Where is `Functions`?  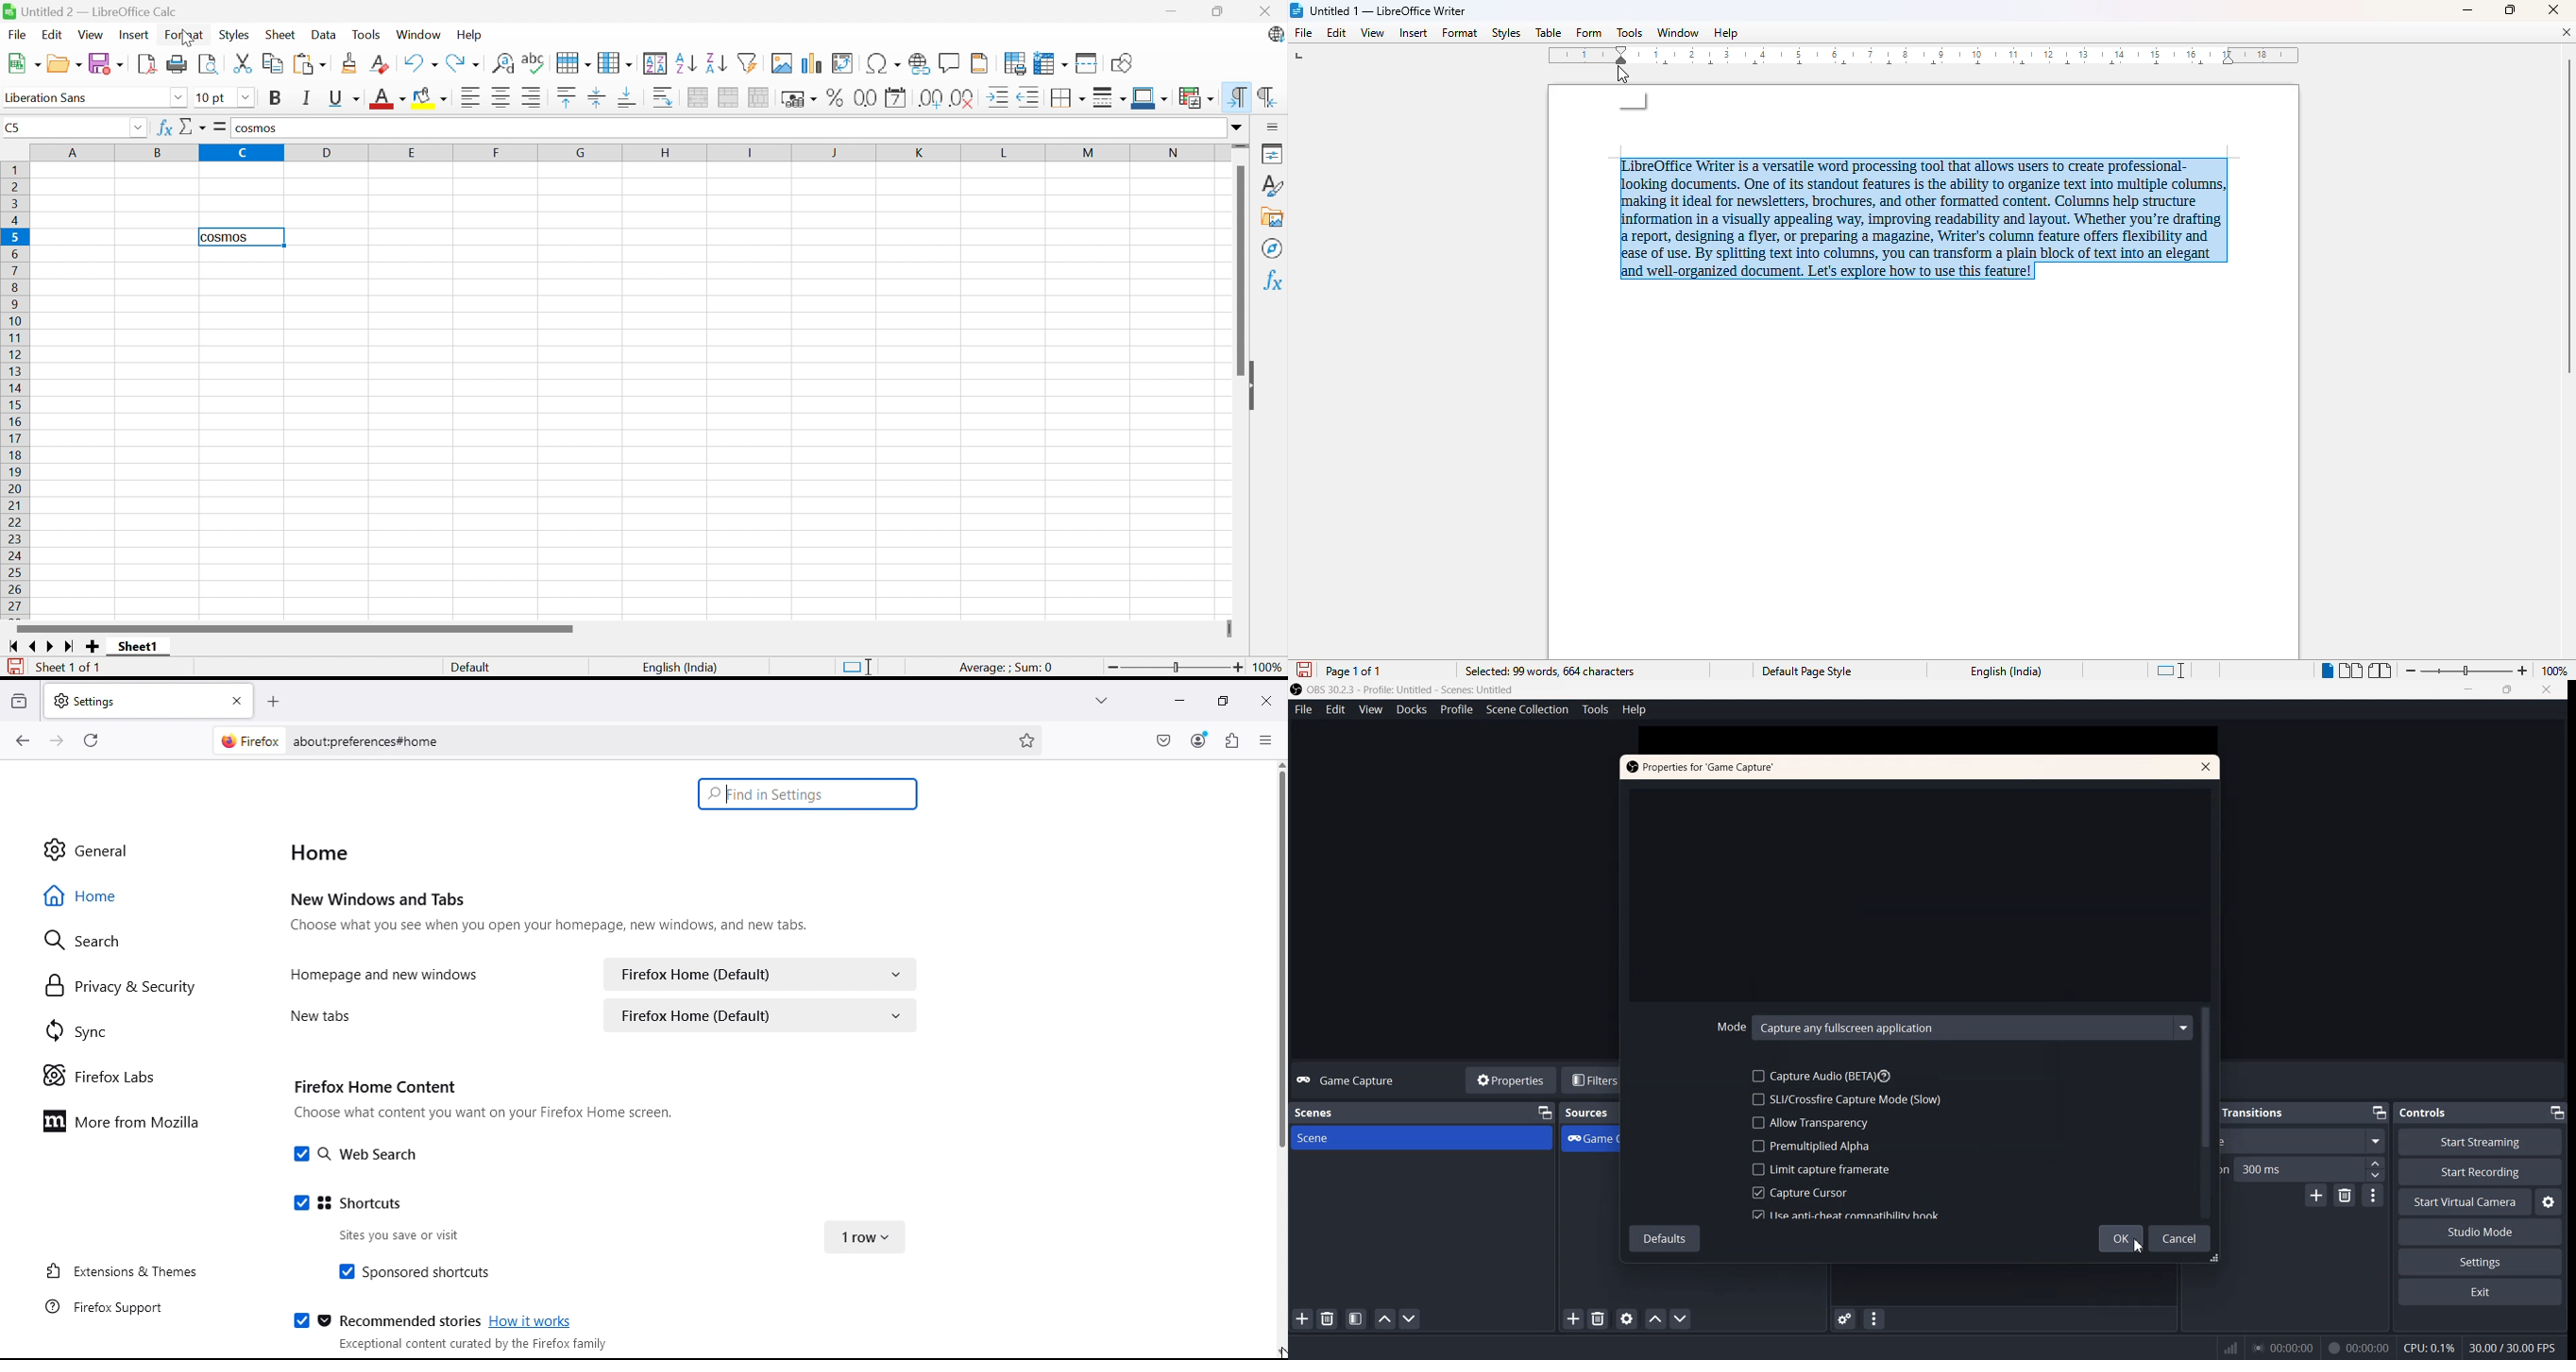 Functions is located at coordinates (1273, 279).